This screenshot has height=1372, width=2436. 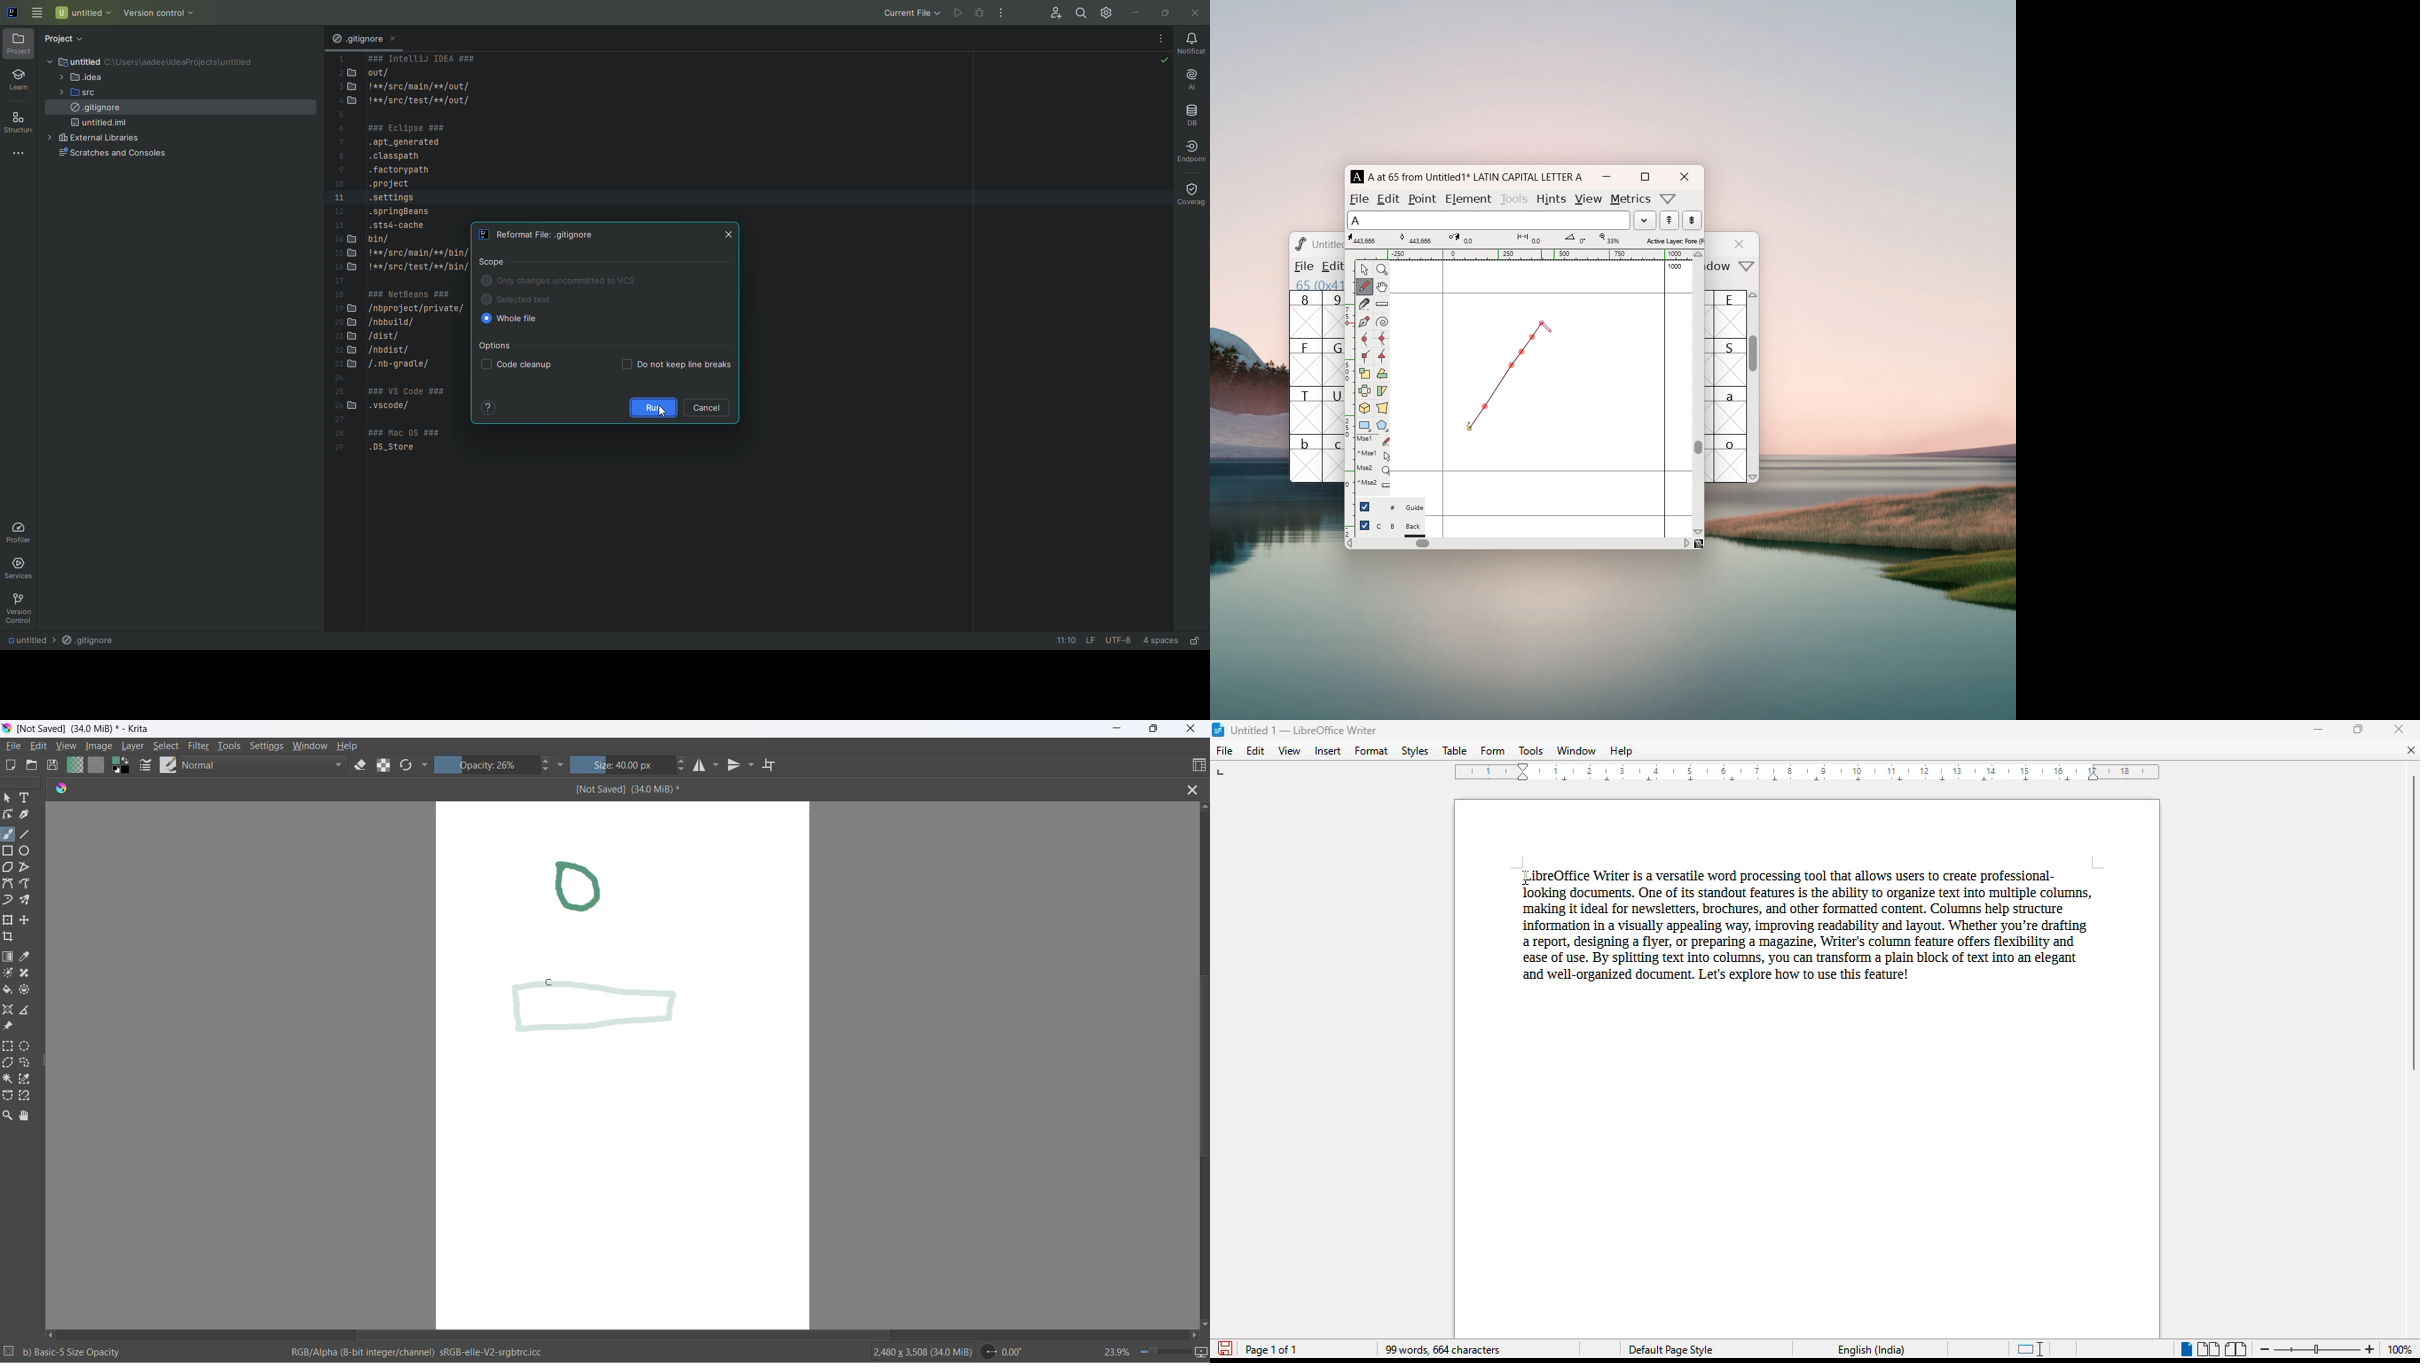 What do you see at coordinates (1645, 220) in the screenshot?
I see `load word list` at bounding box center [1645, 220].